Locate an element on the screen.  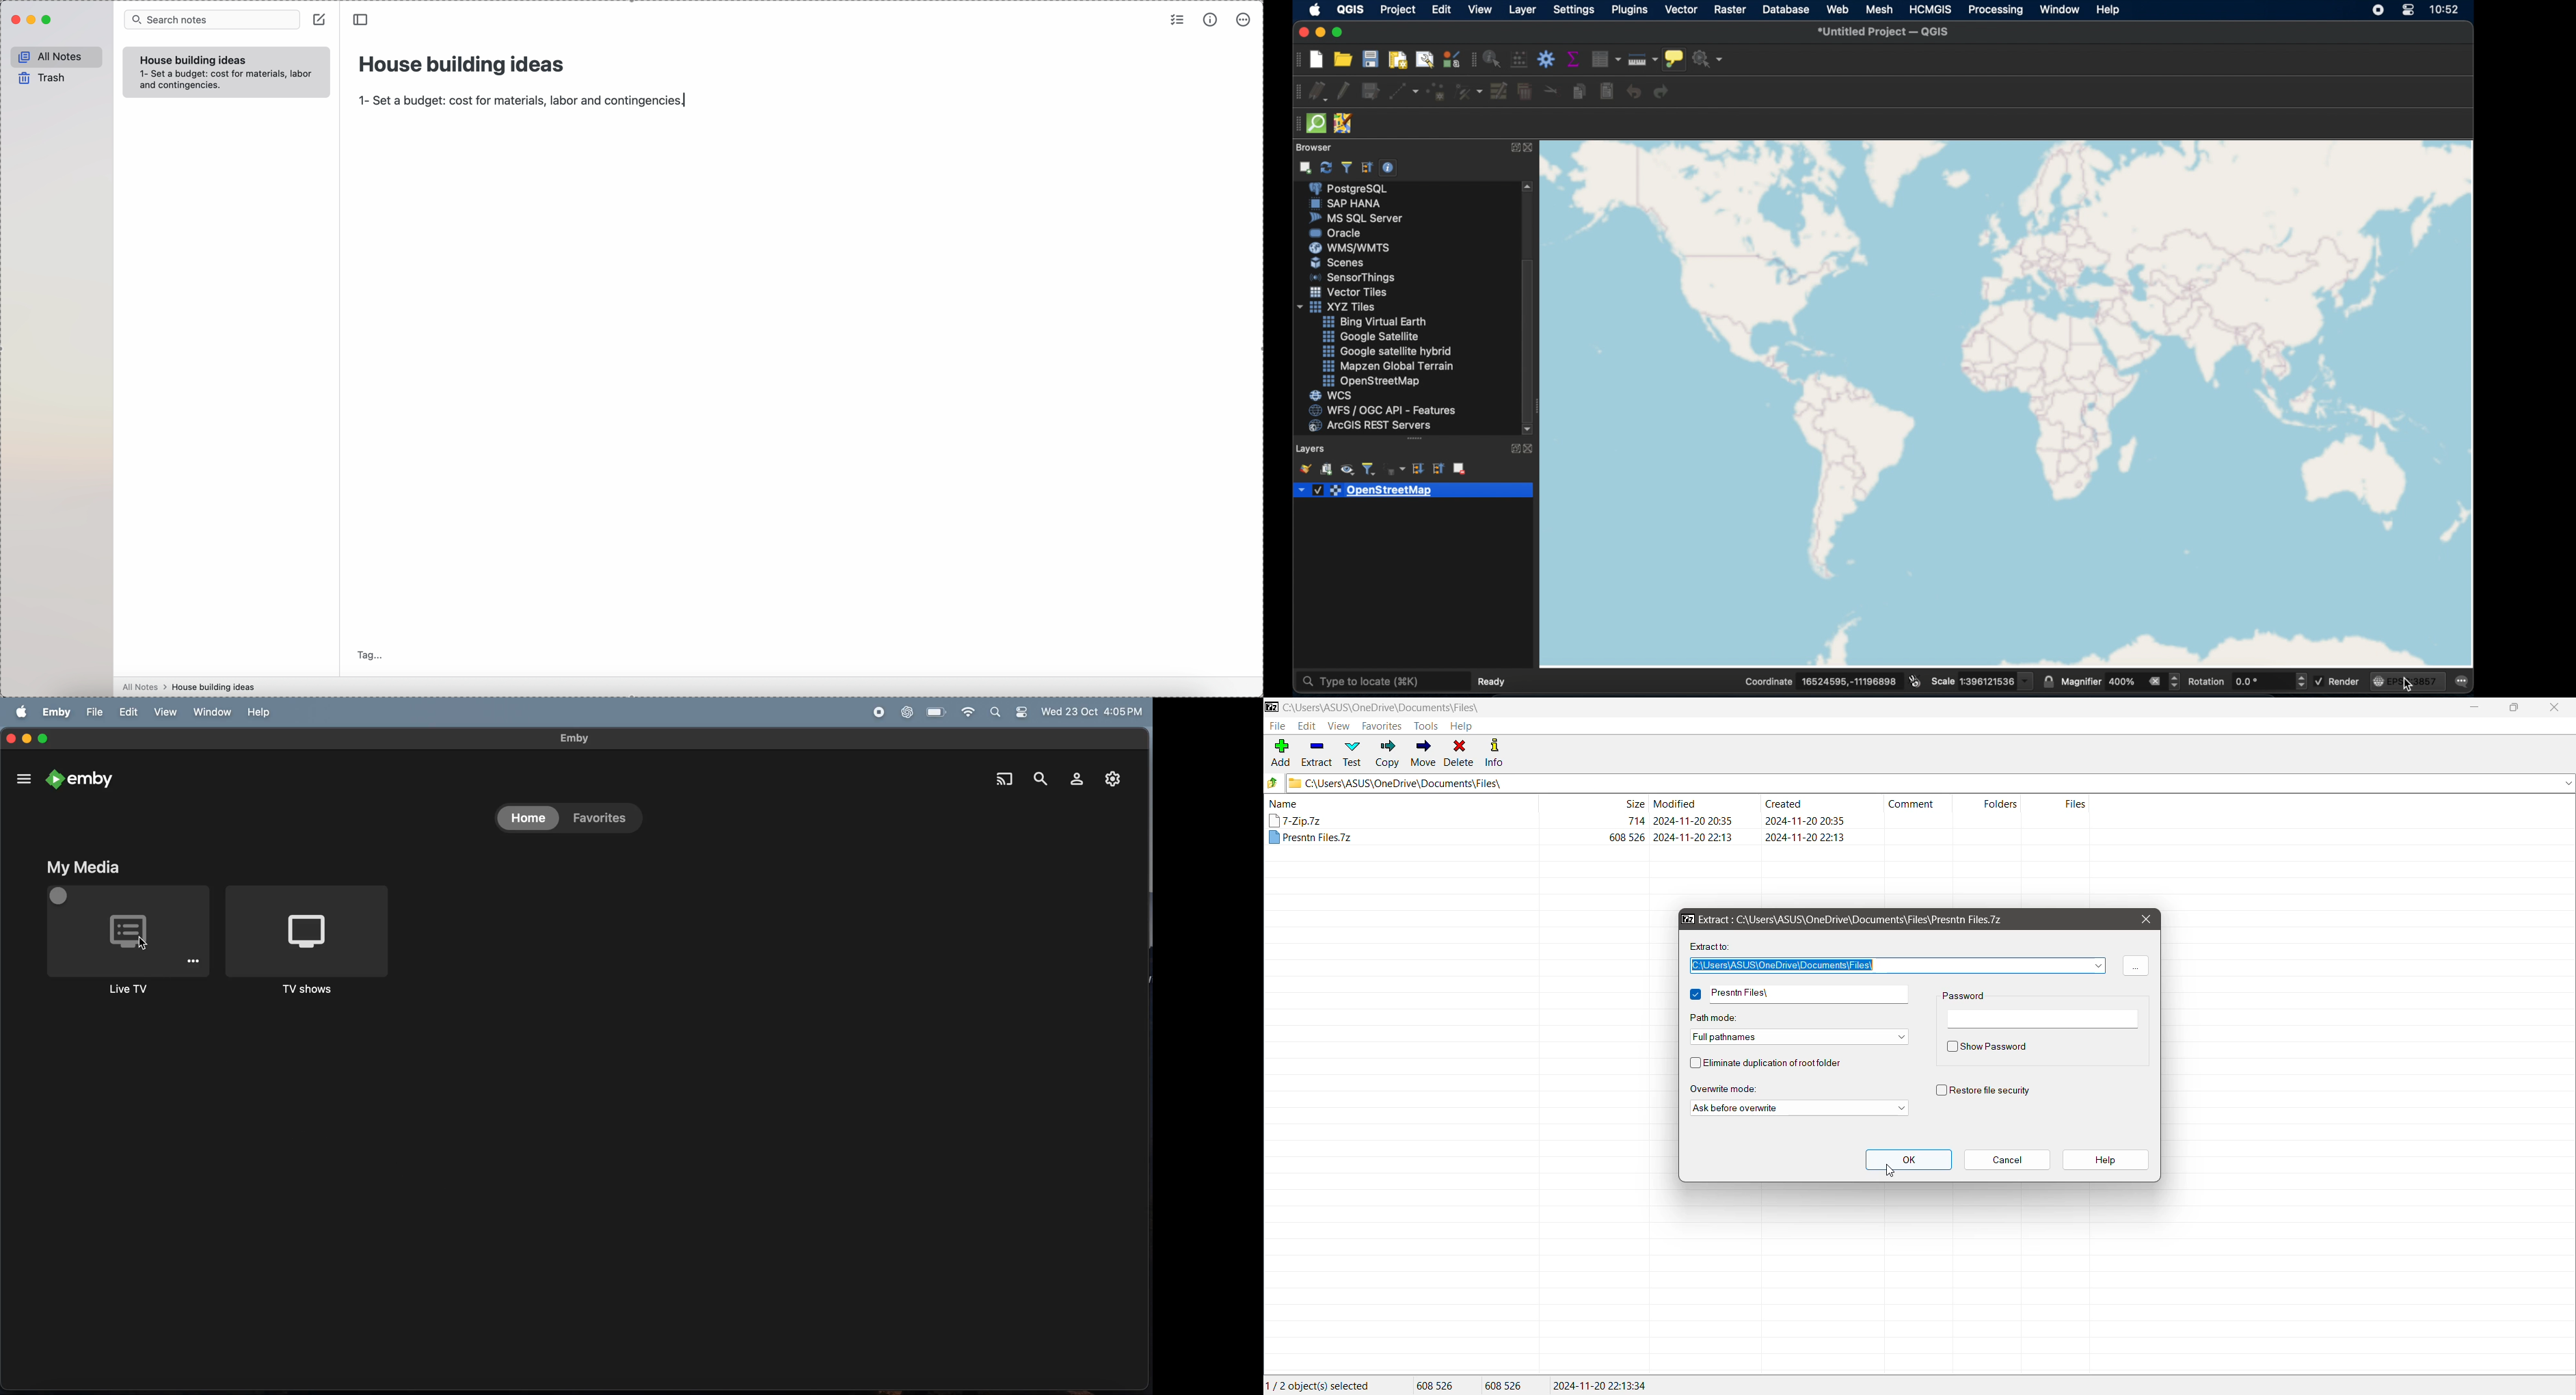
minimize Simplenote is located at coordinates (32, 21).